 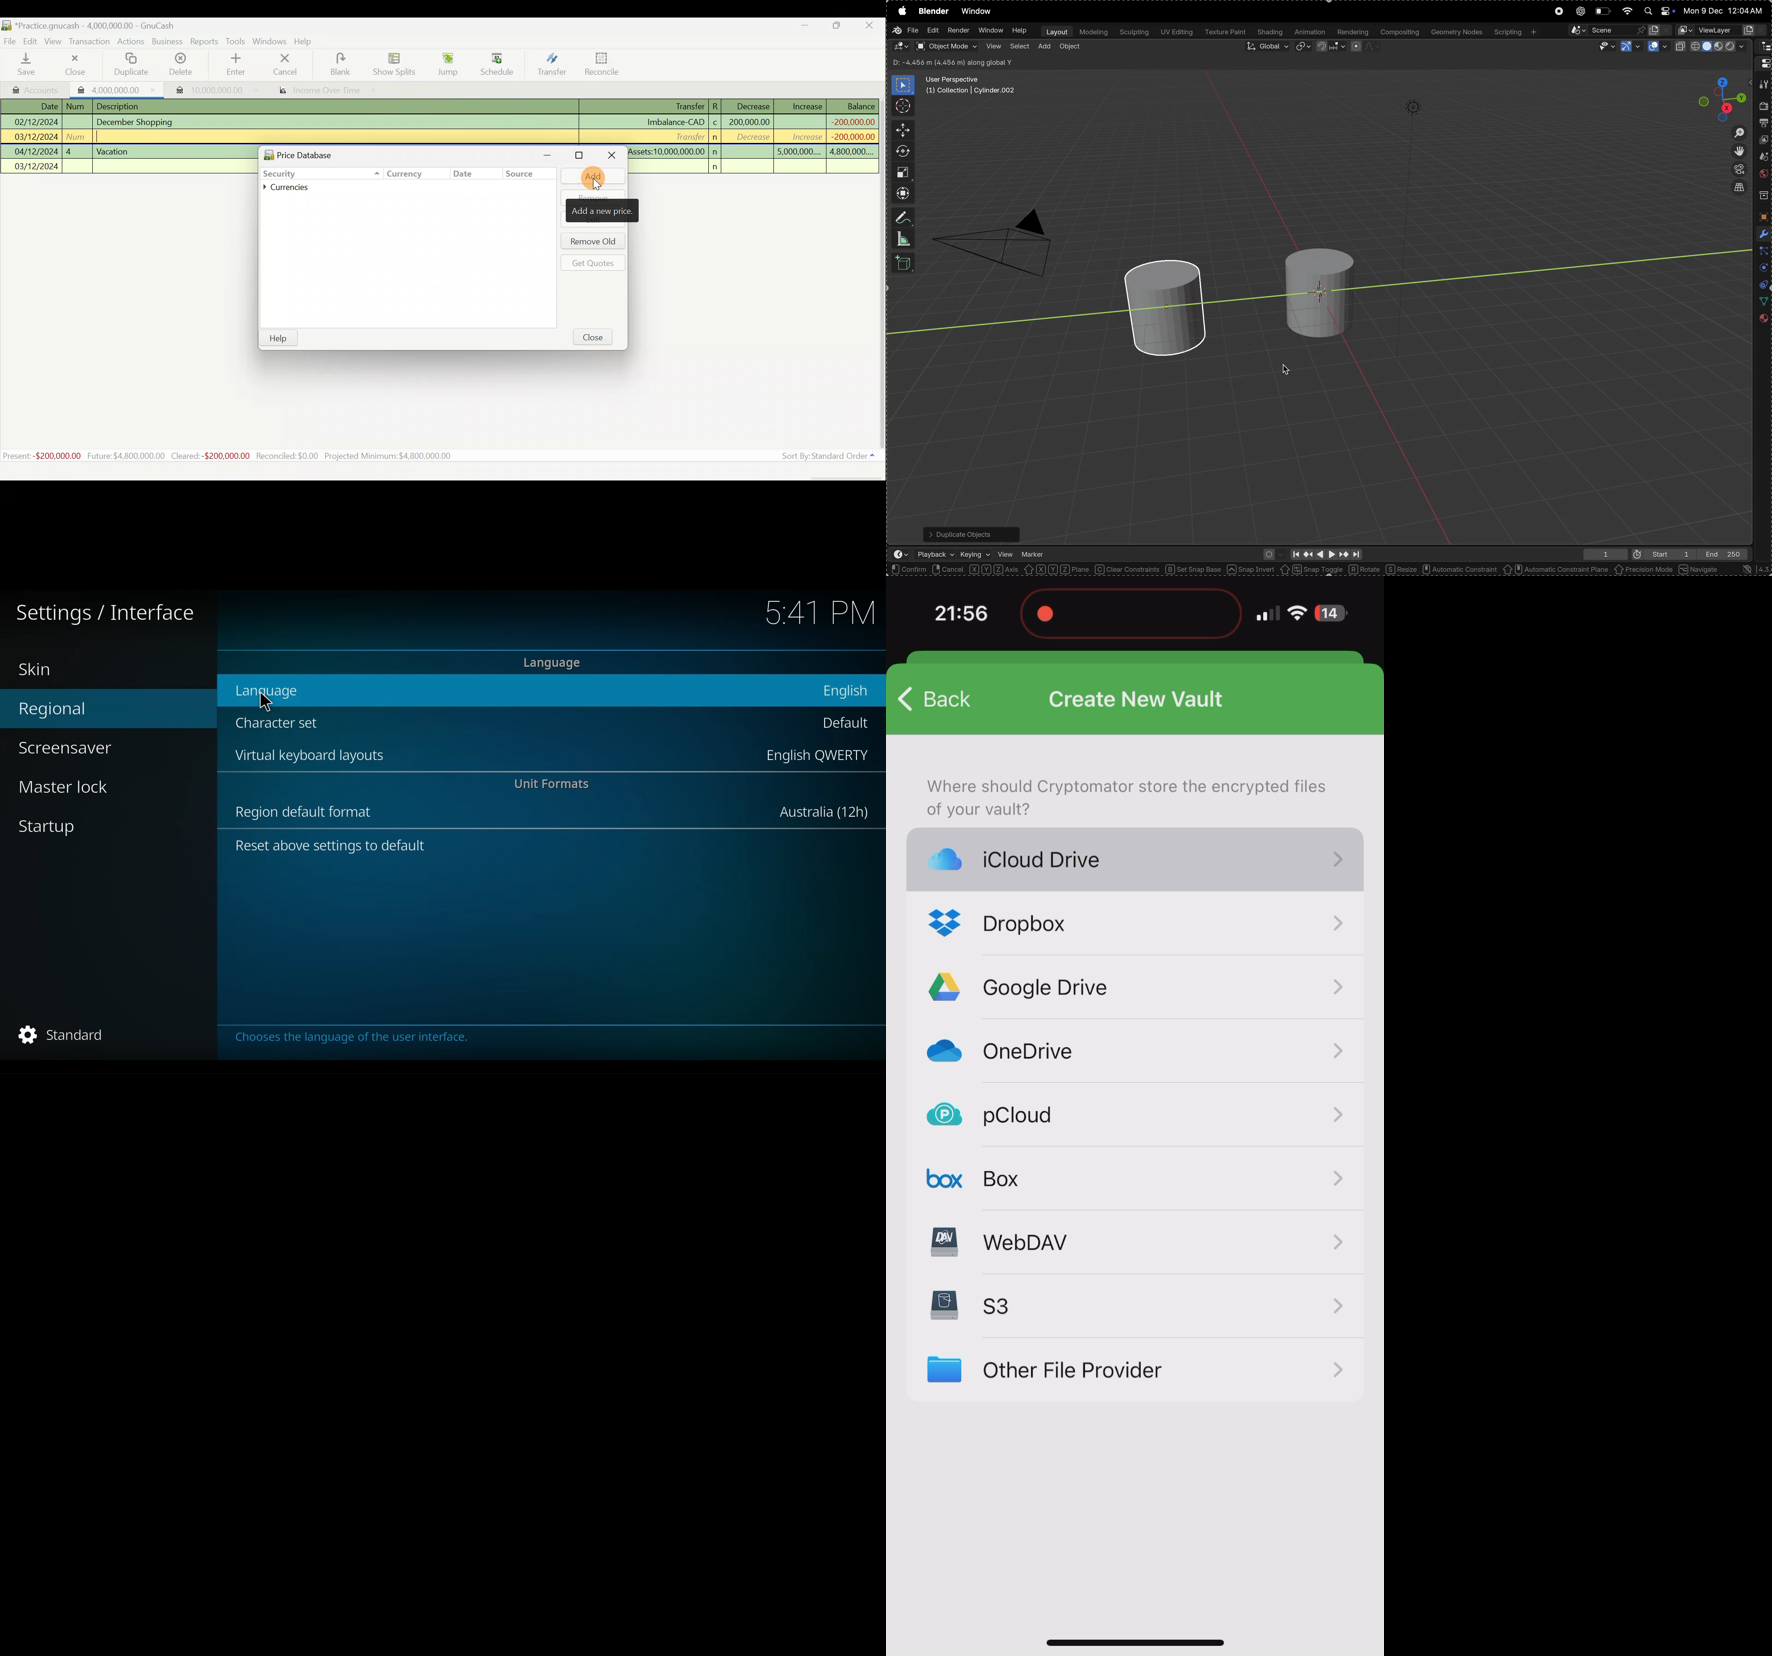 What do you see at coordinates (1764, 108) in the screenshot?
I see `render` at bounding box center [1764, 108].